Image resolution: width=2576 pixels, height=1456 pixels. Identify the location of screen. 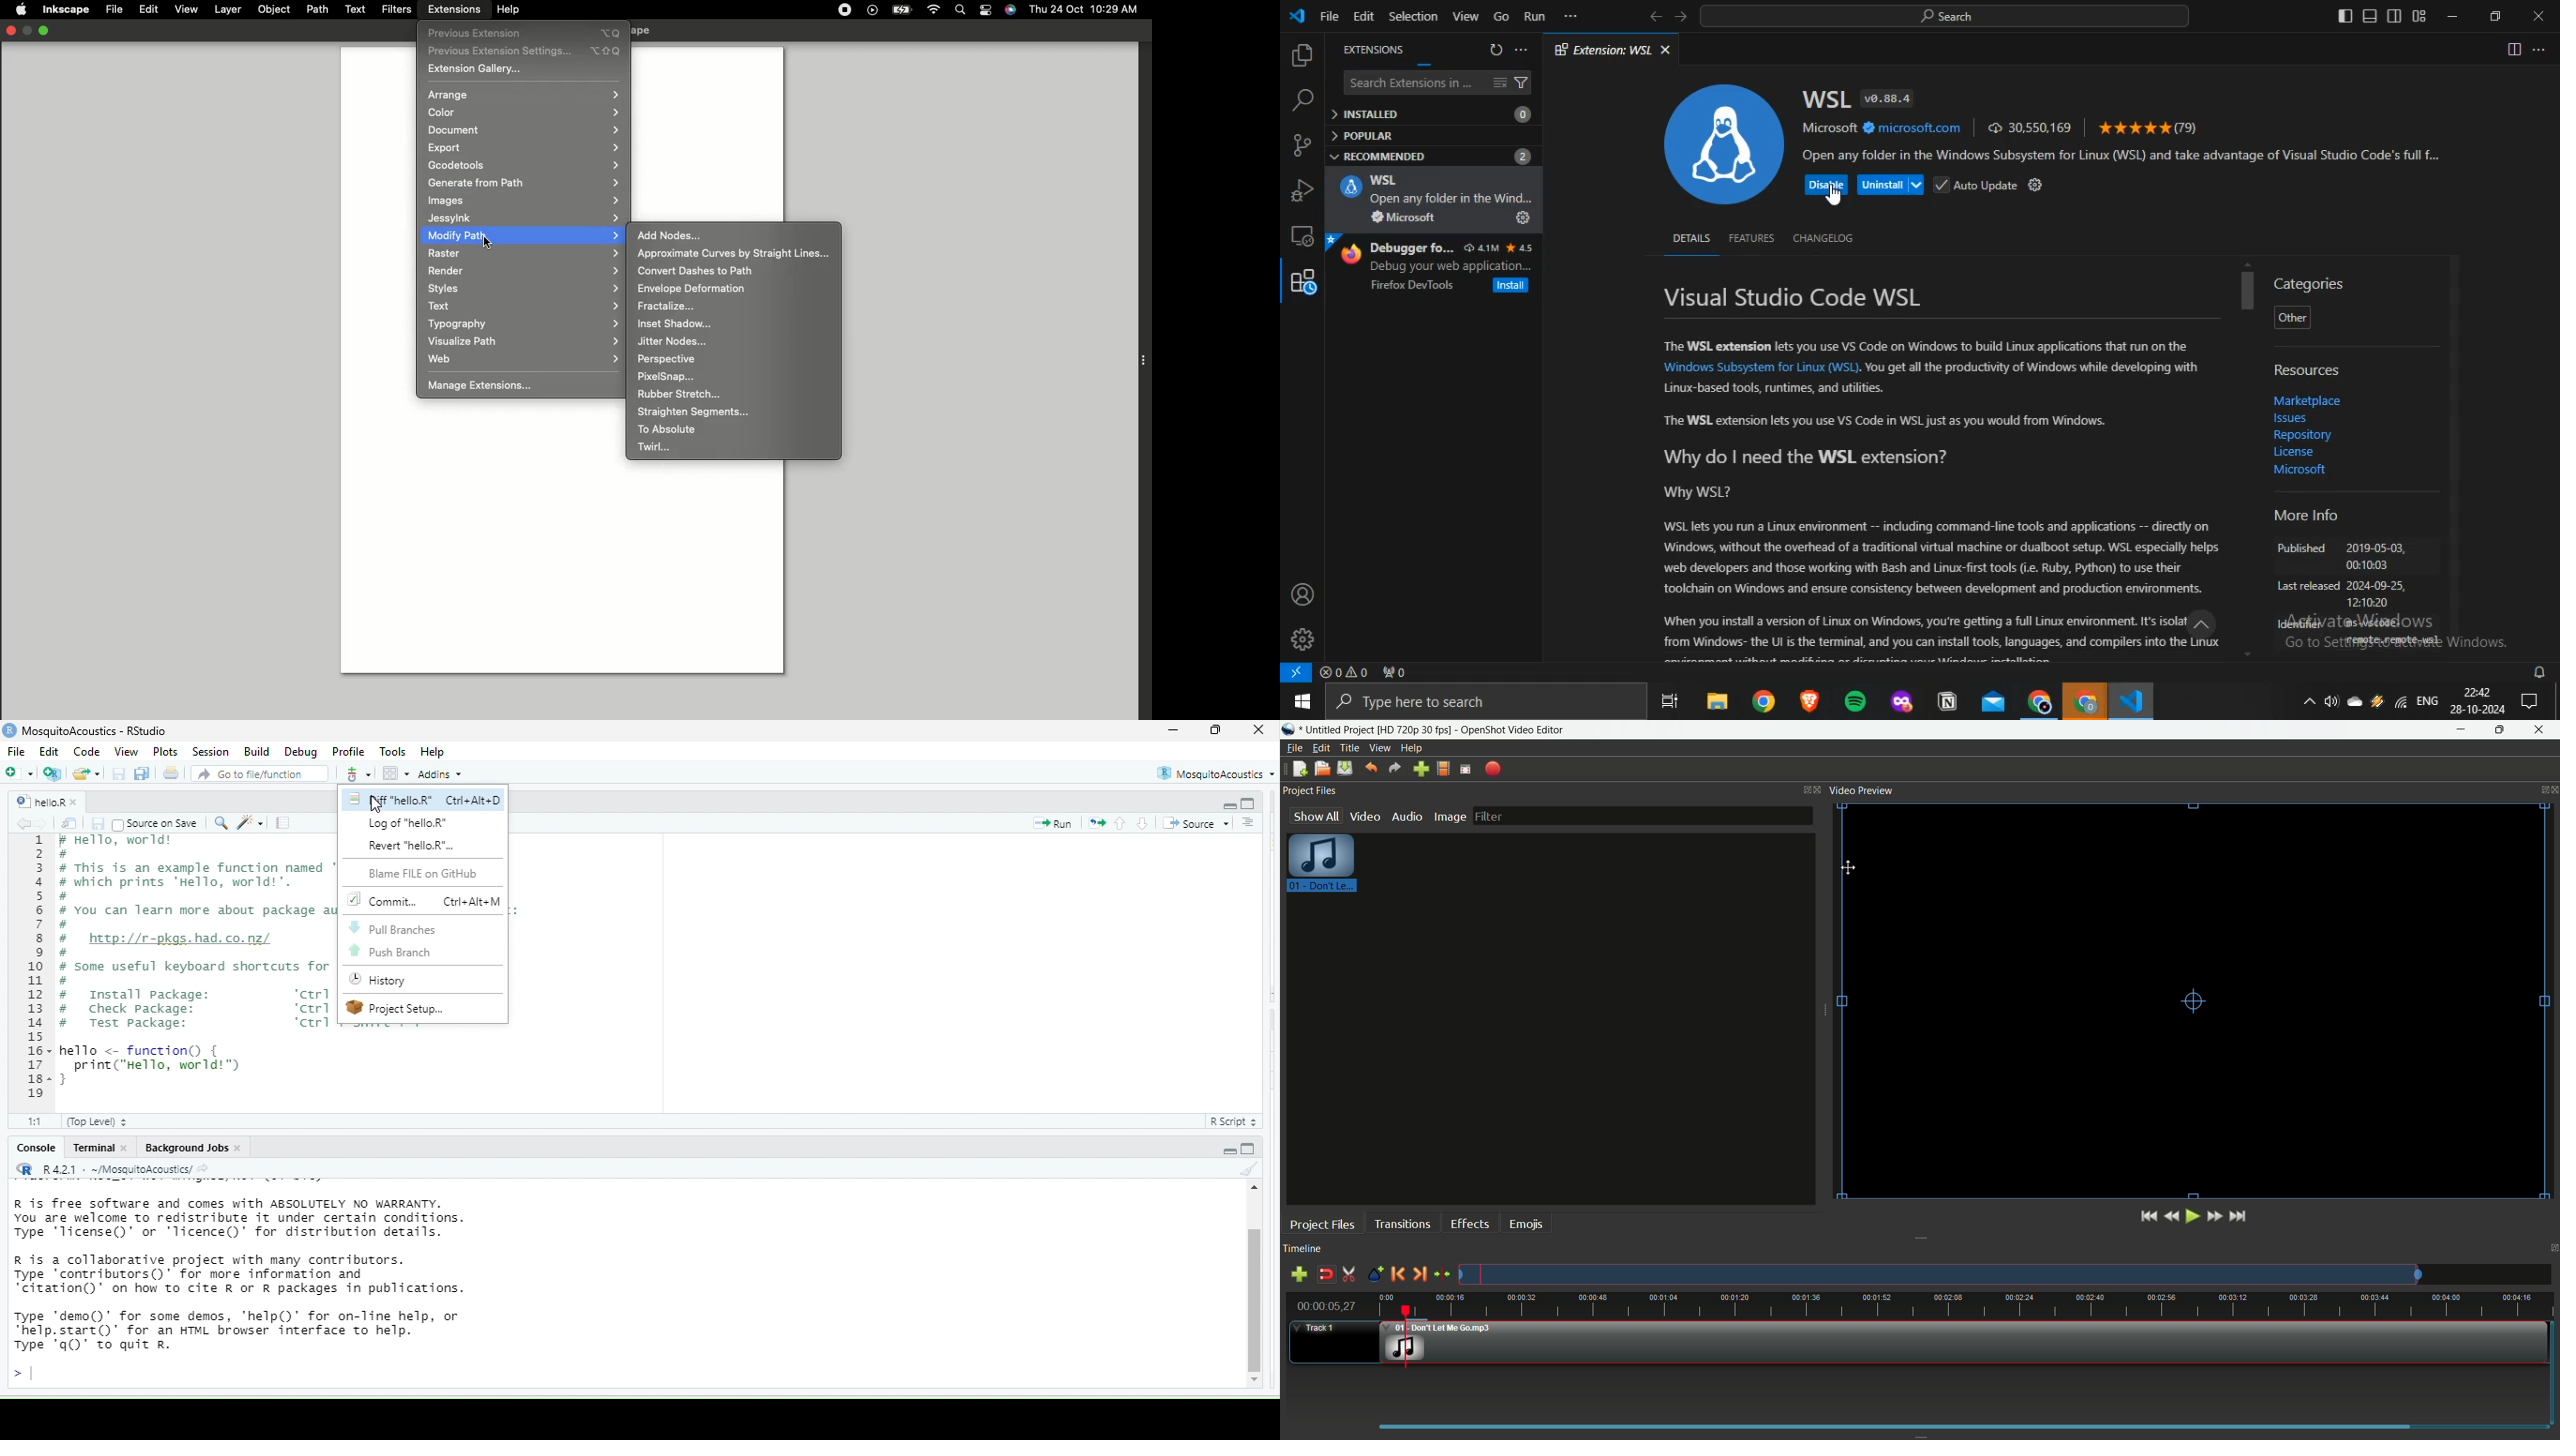
(1302, 236).